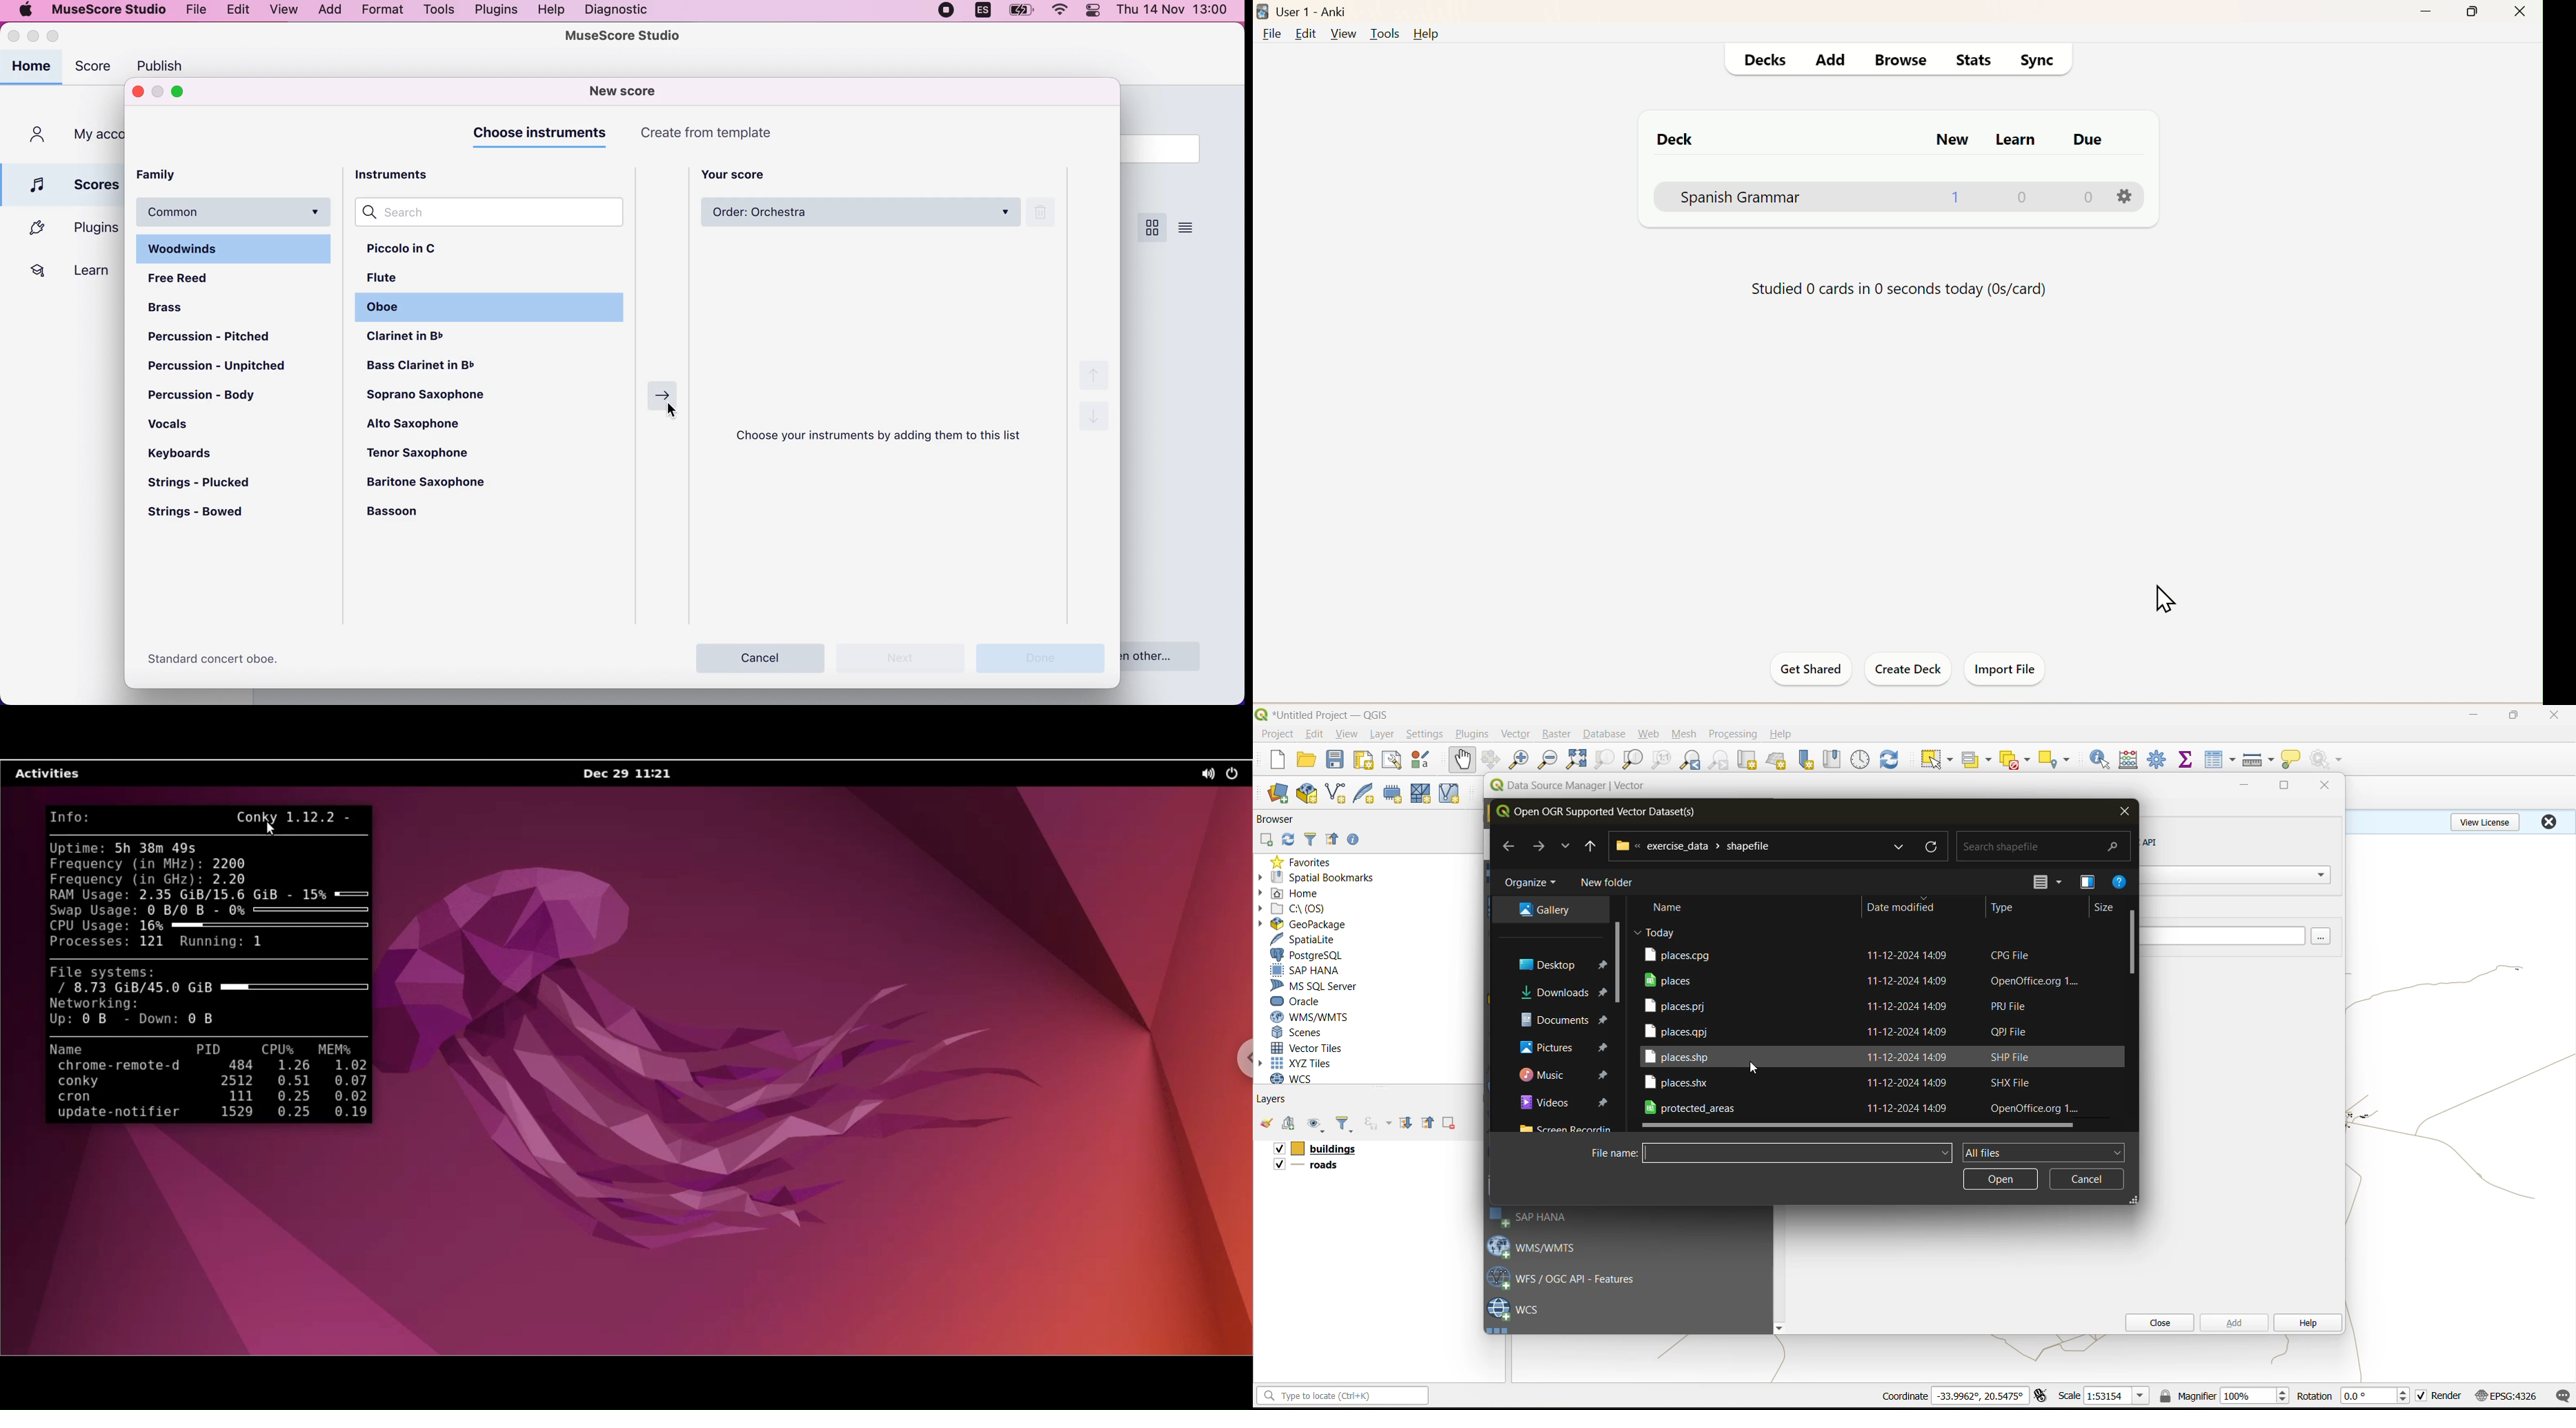  What do you see at coordinates (423, 251) in the screenshot?
I see `piccolo in c` at bounding box center [423, 251].